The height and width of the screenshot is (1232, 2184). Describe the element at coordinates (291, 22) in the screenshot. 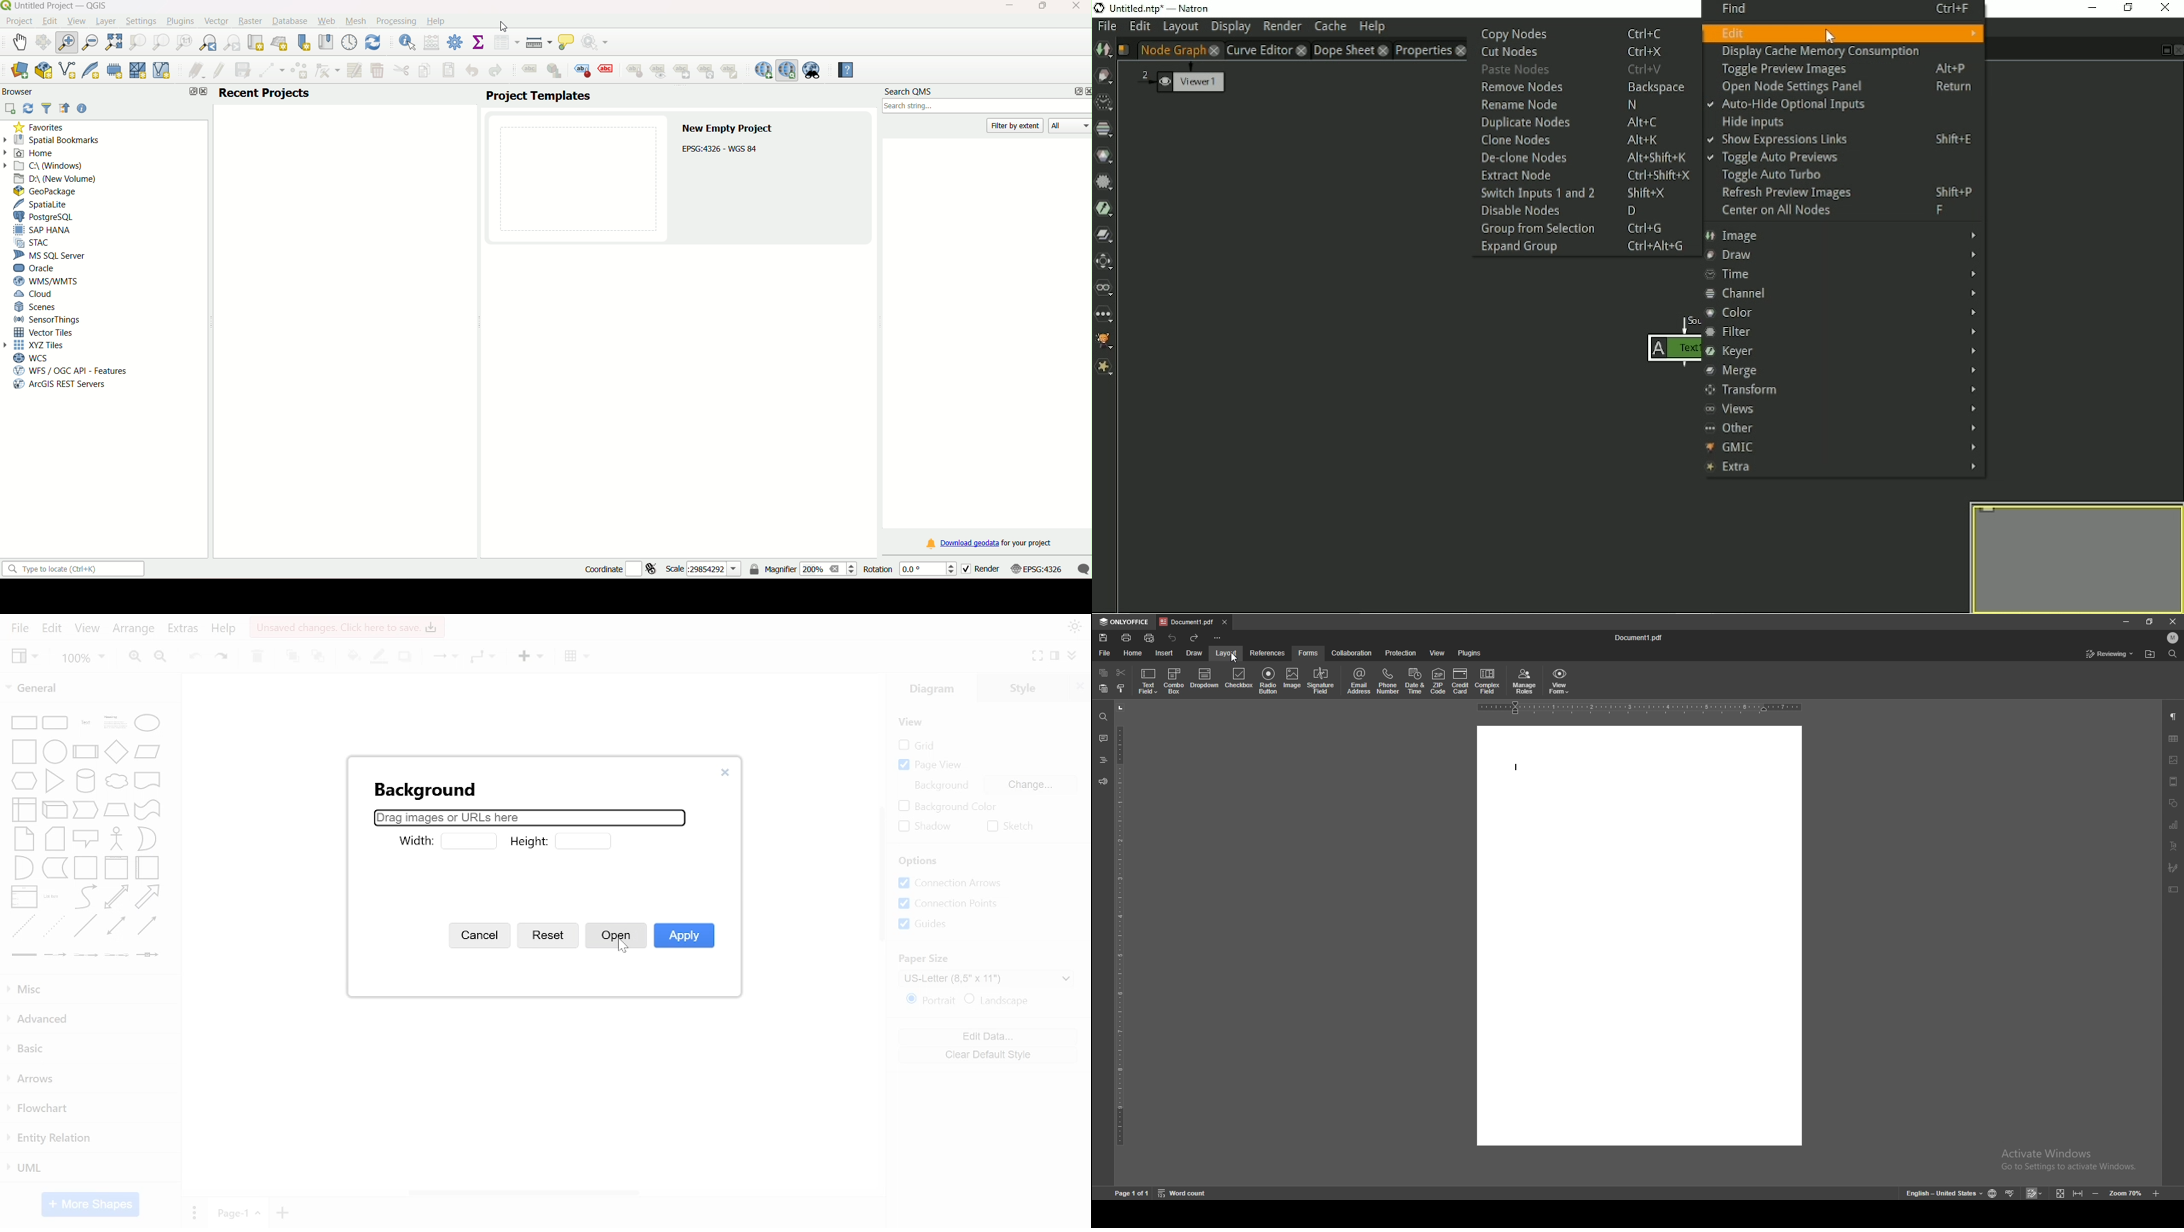

I see `database` at that location.